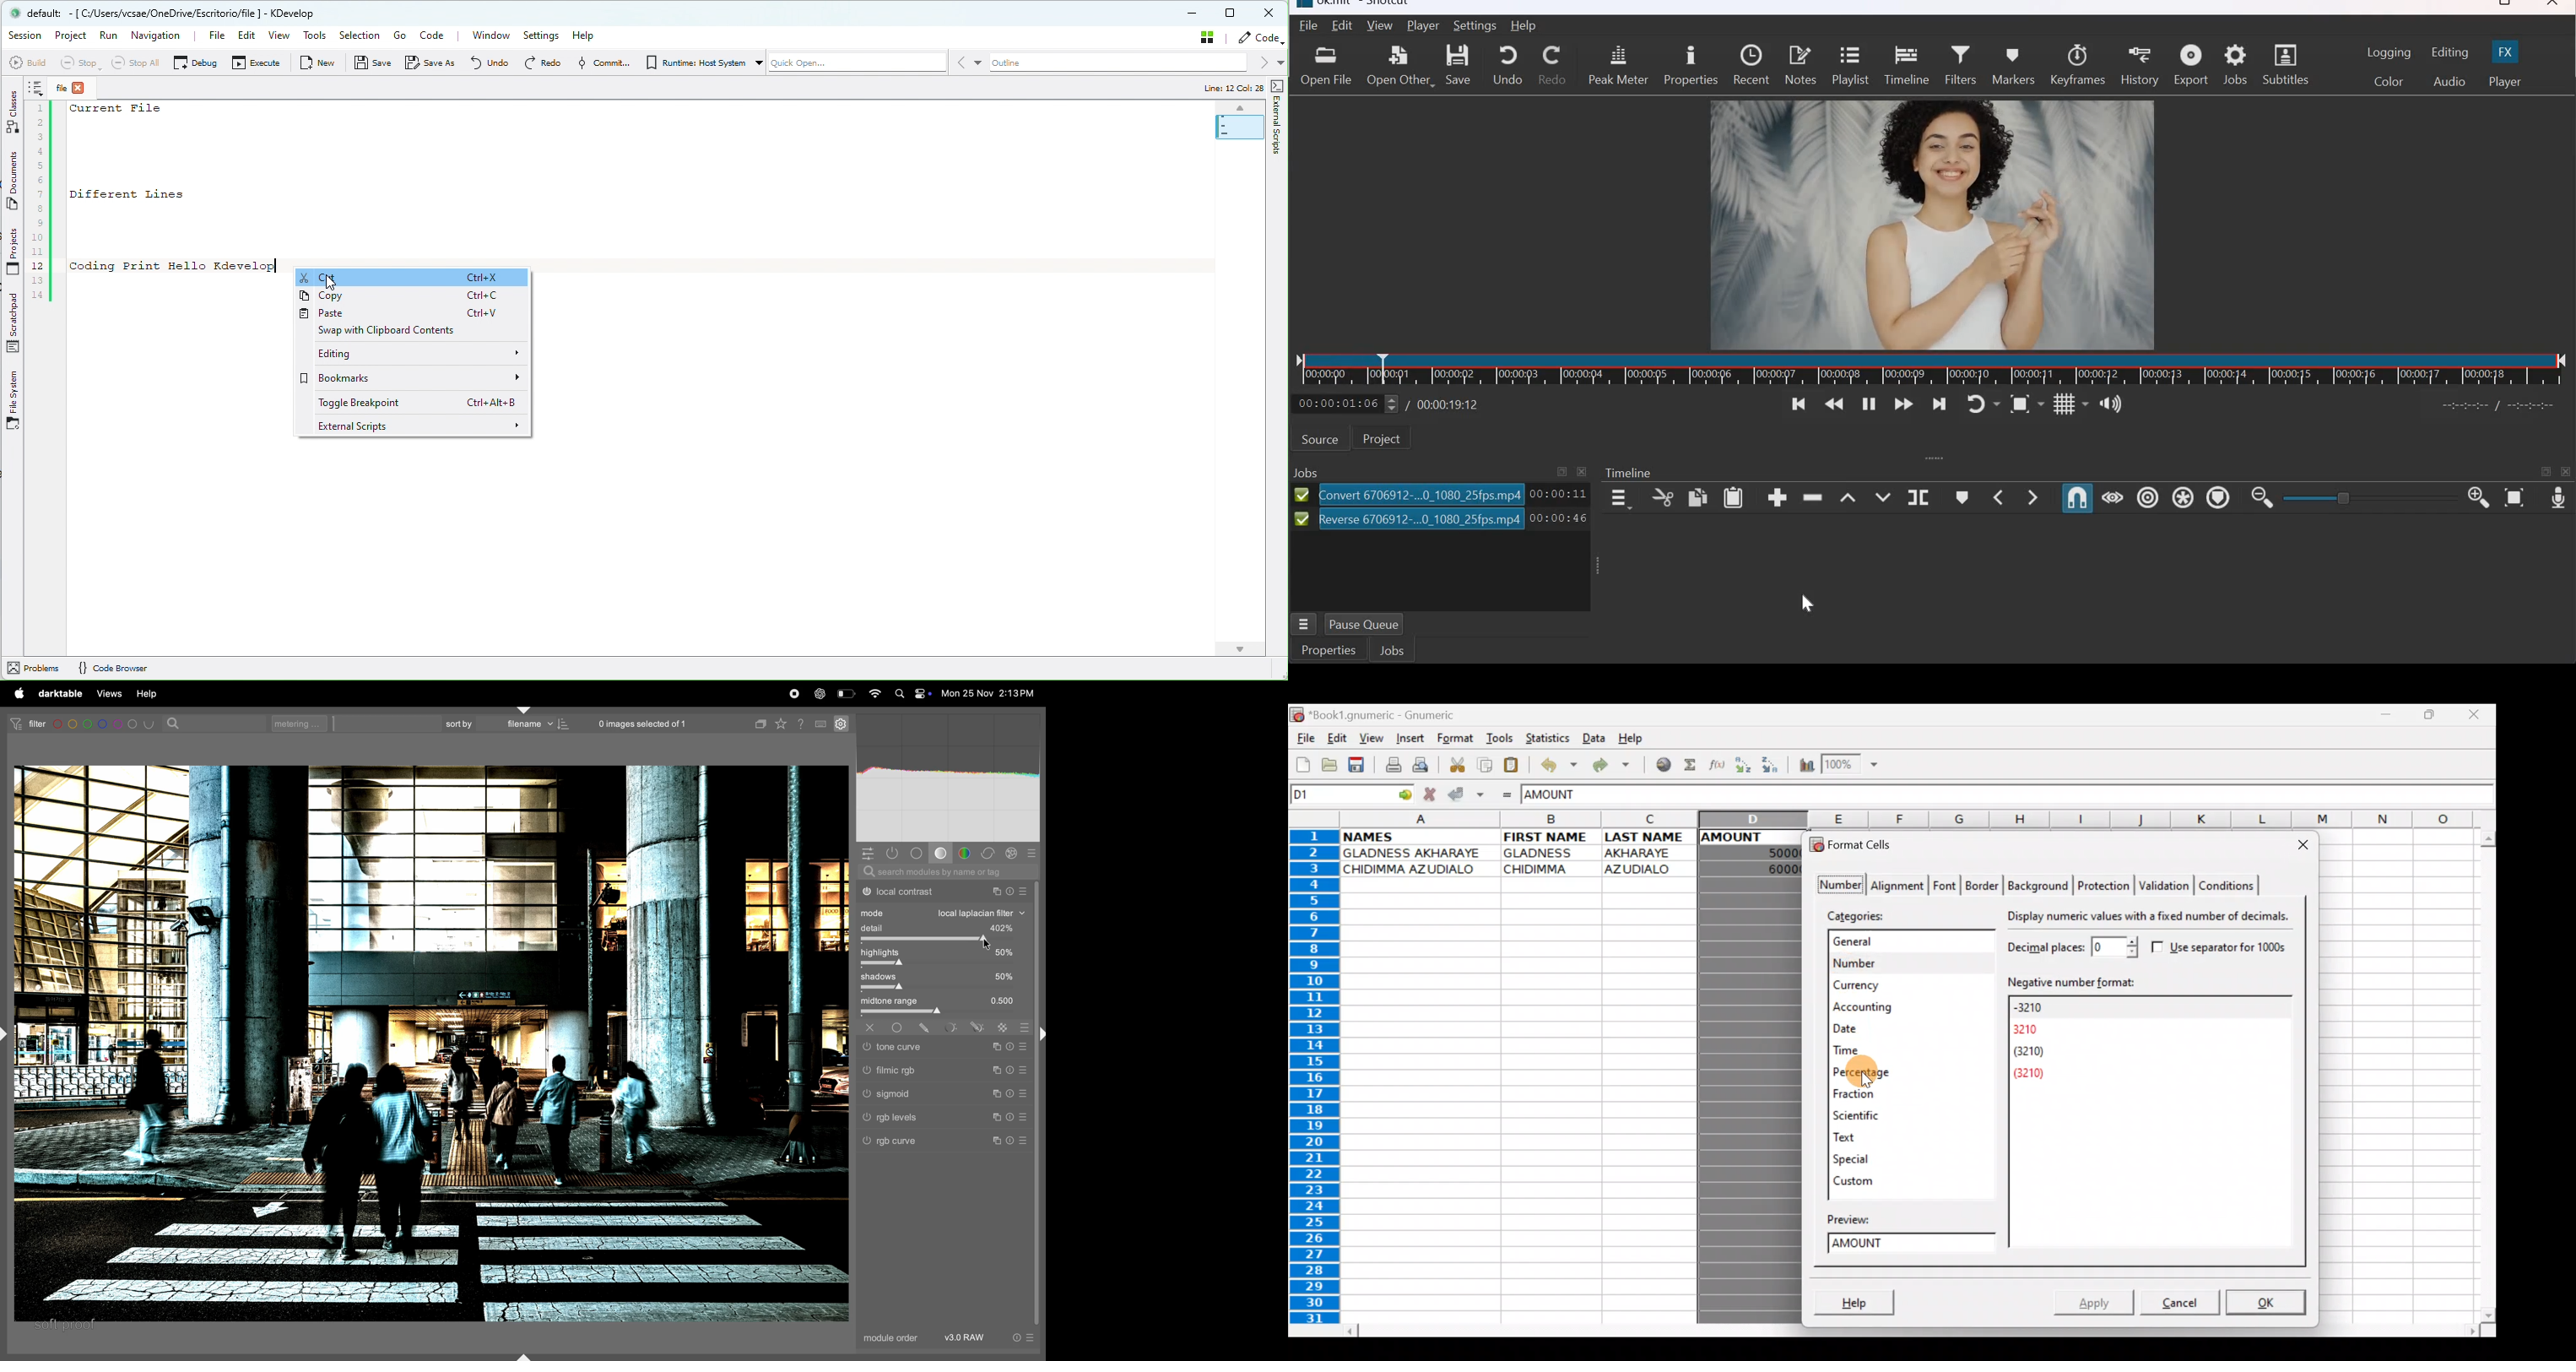  What do you see at coordinates (147, 694) in the screenshot?
I see `help` at bounding box center [147, 694].